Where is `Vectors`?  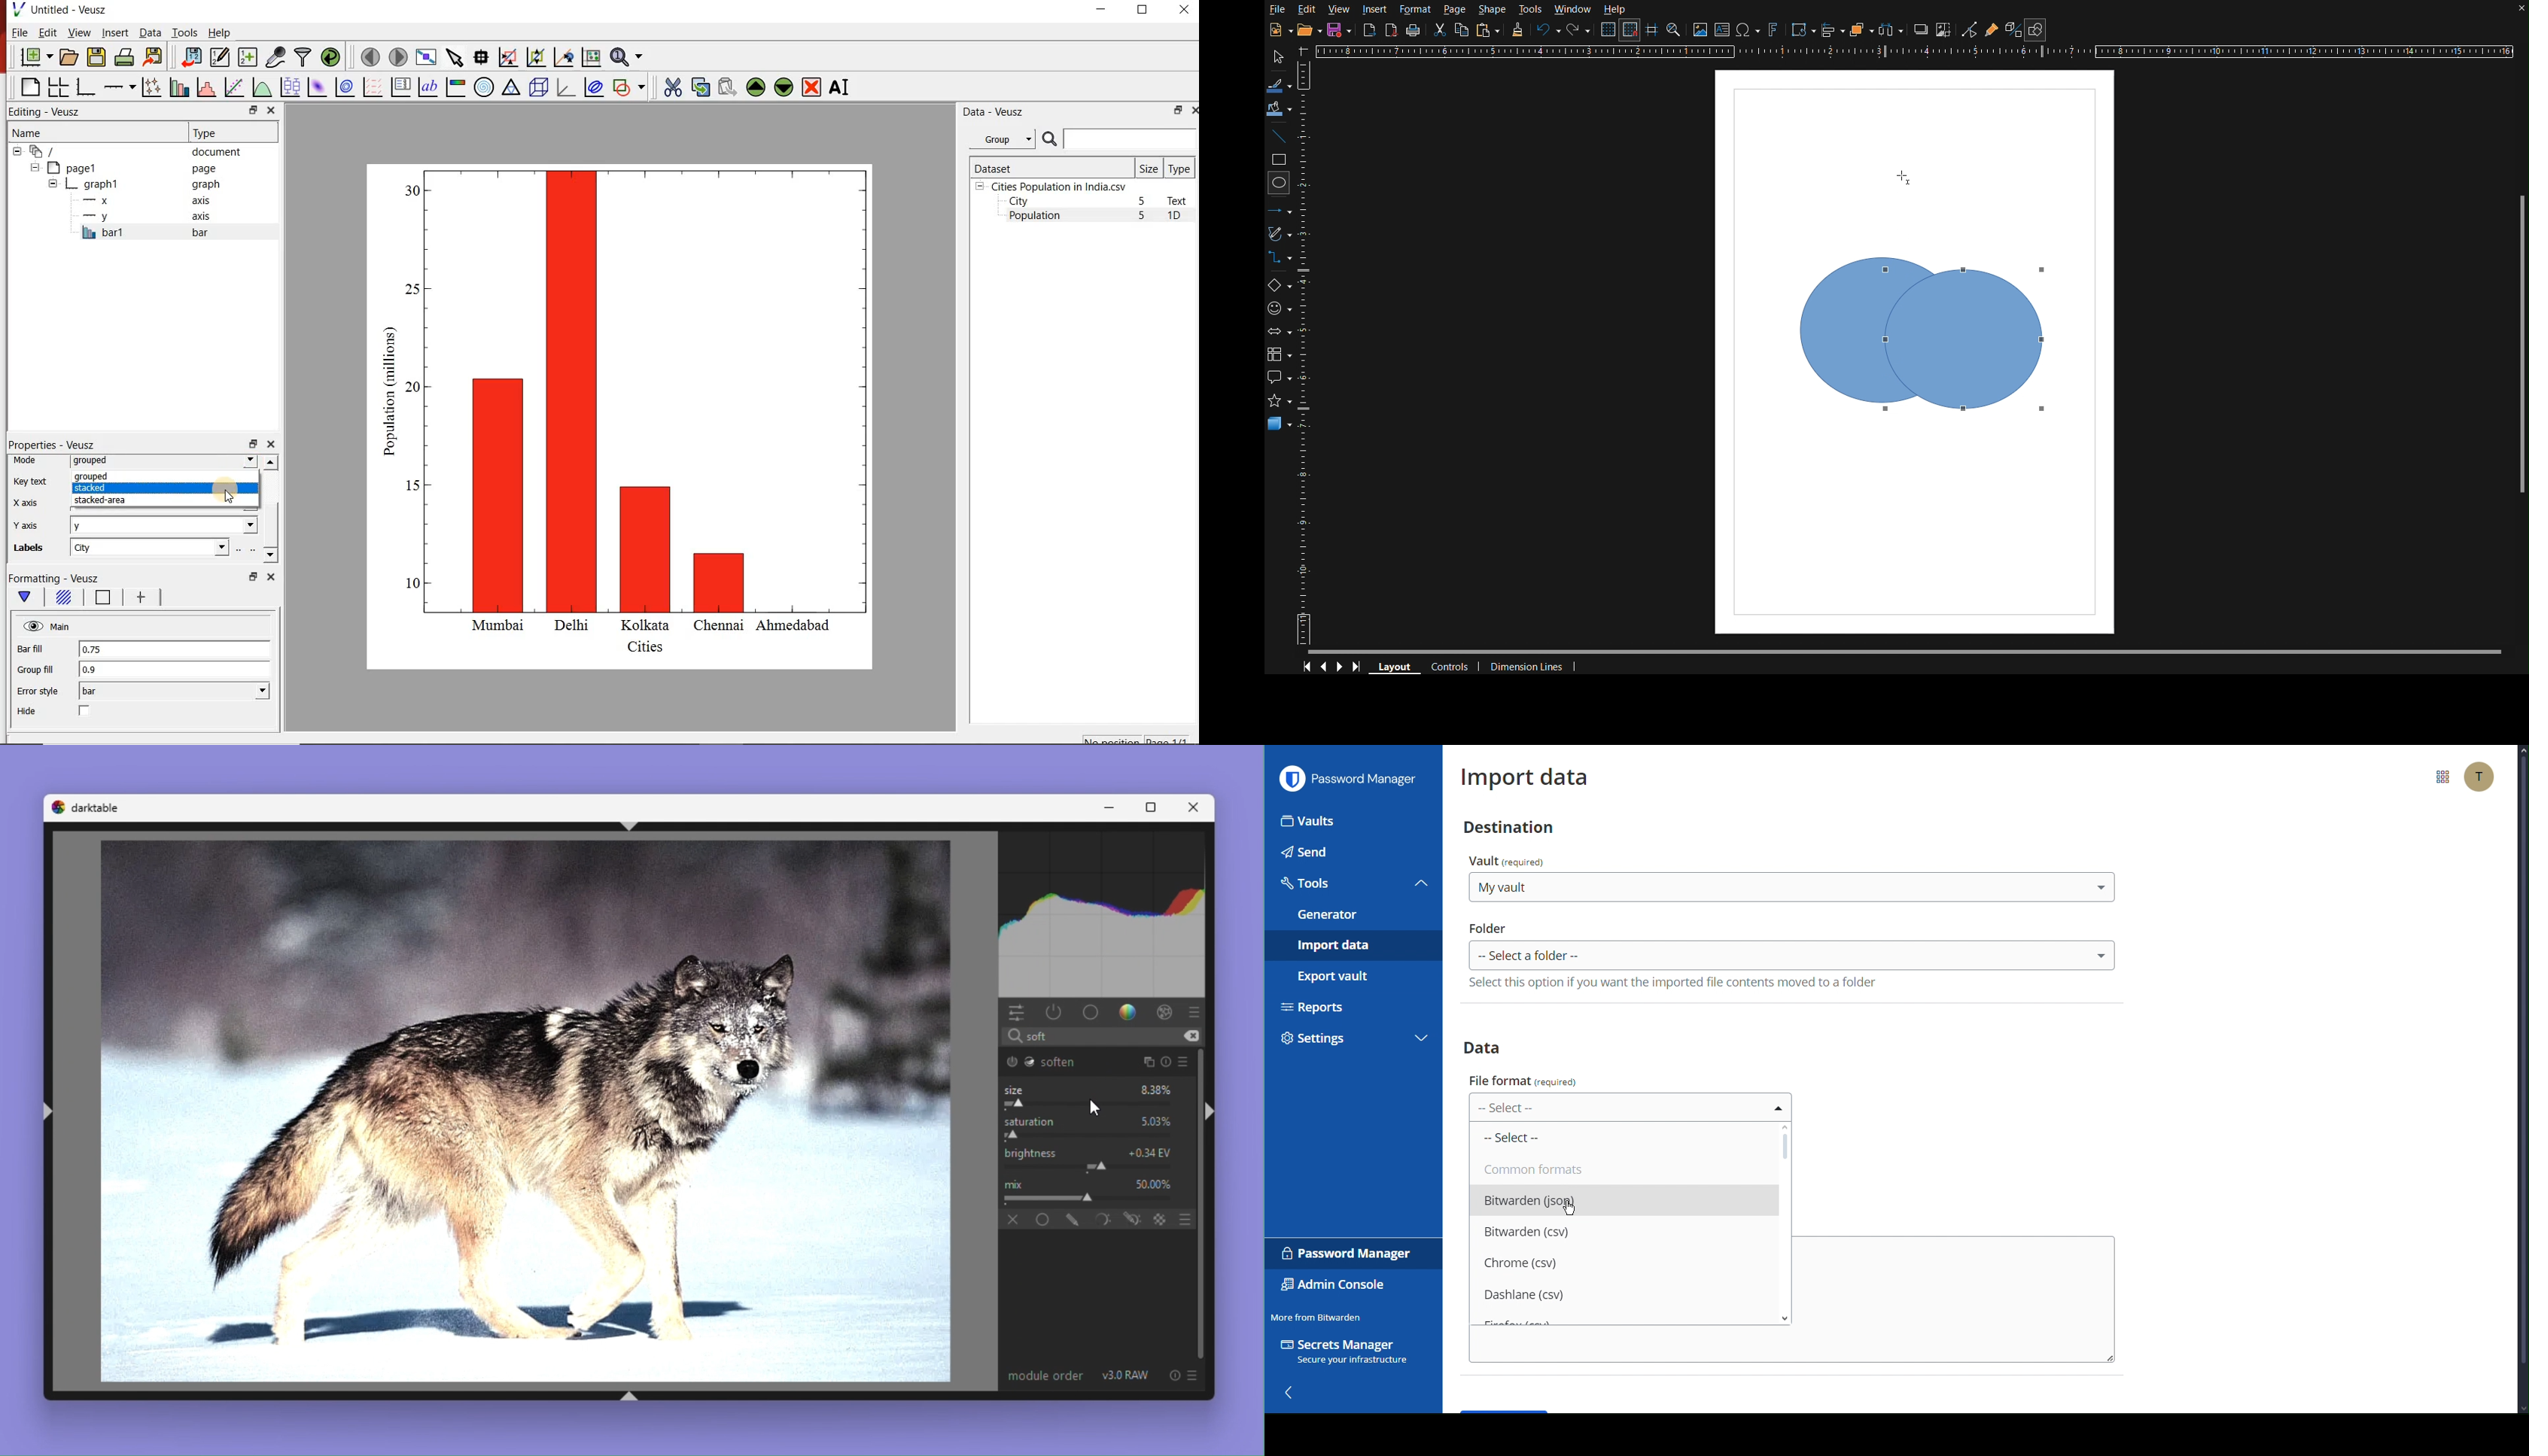 Vectors is located at coordinates (1280, 234).